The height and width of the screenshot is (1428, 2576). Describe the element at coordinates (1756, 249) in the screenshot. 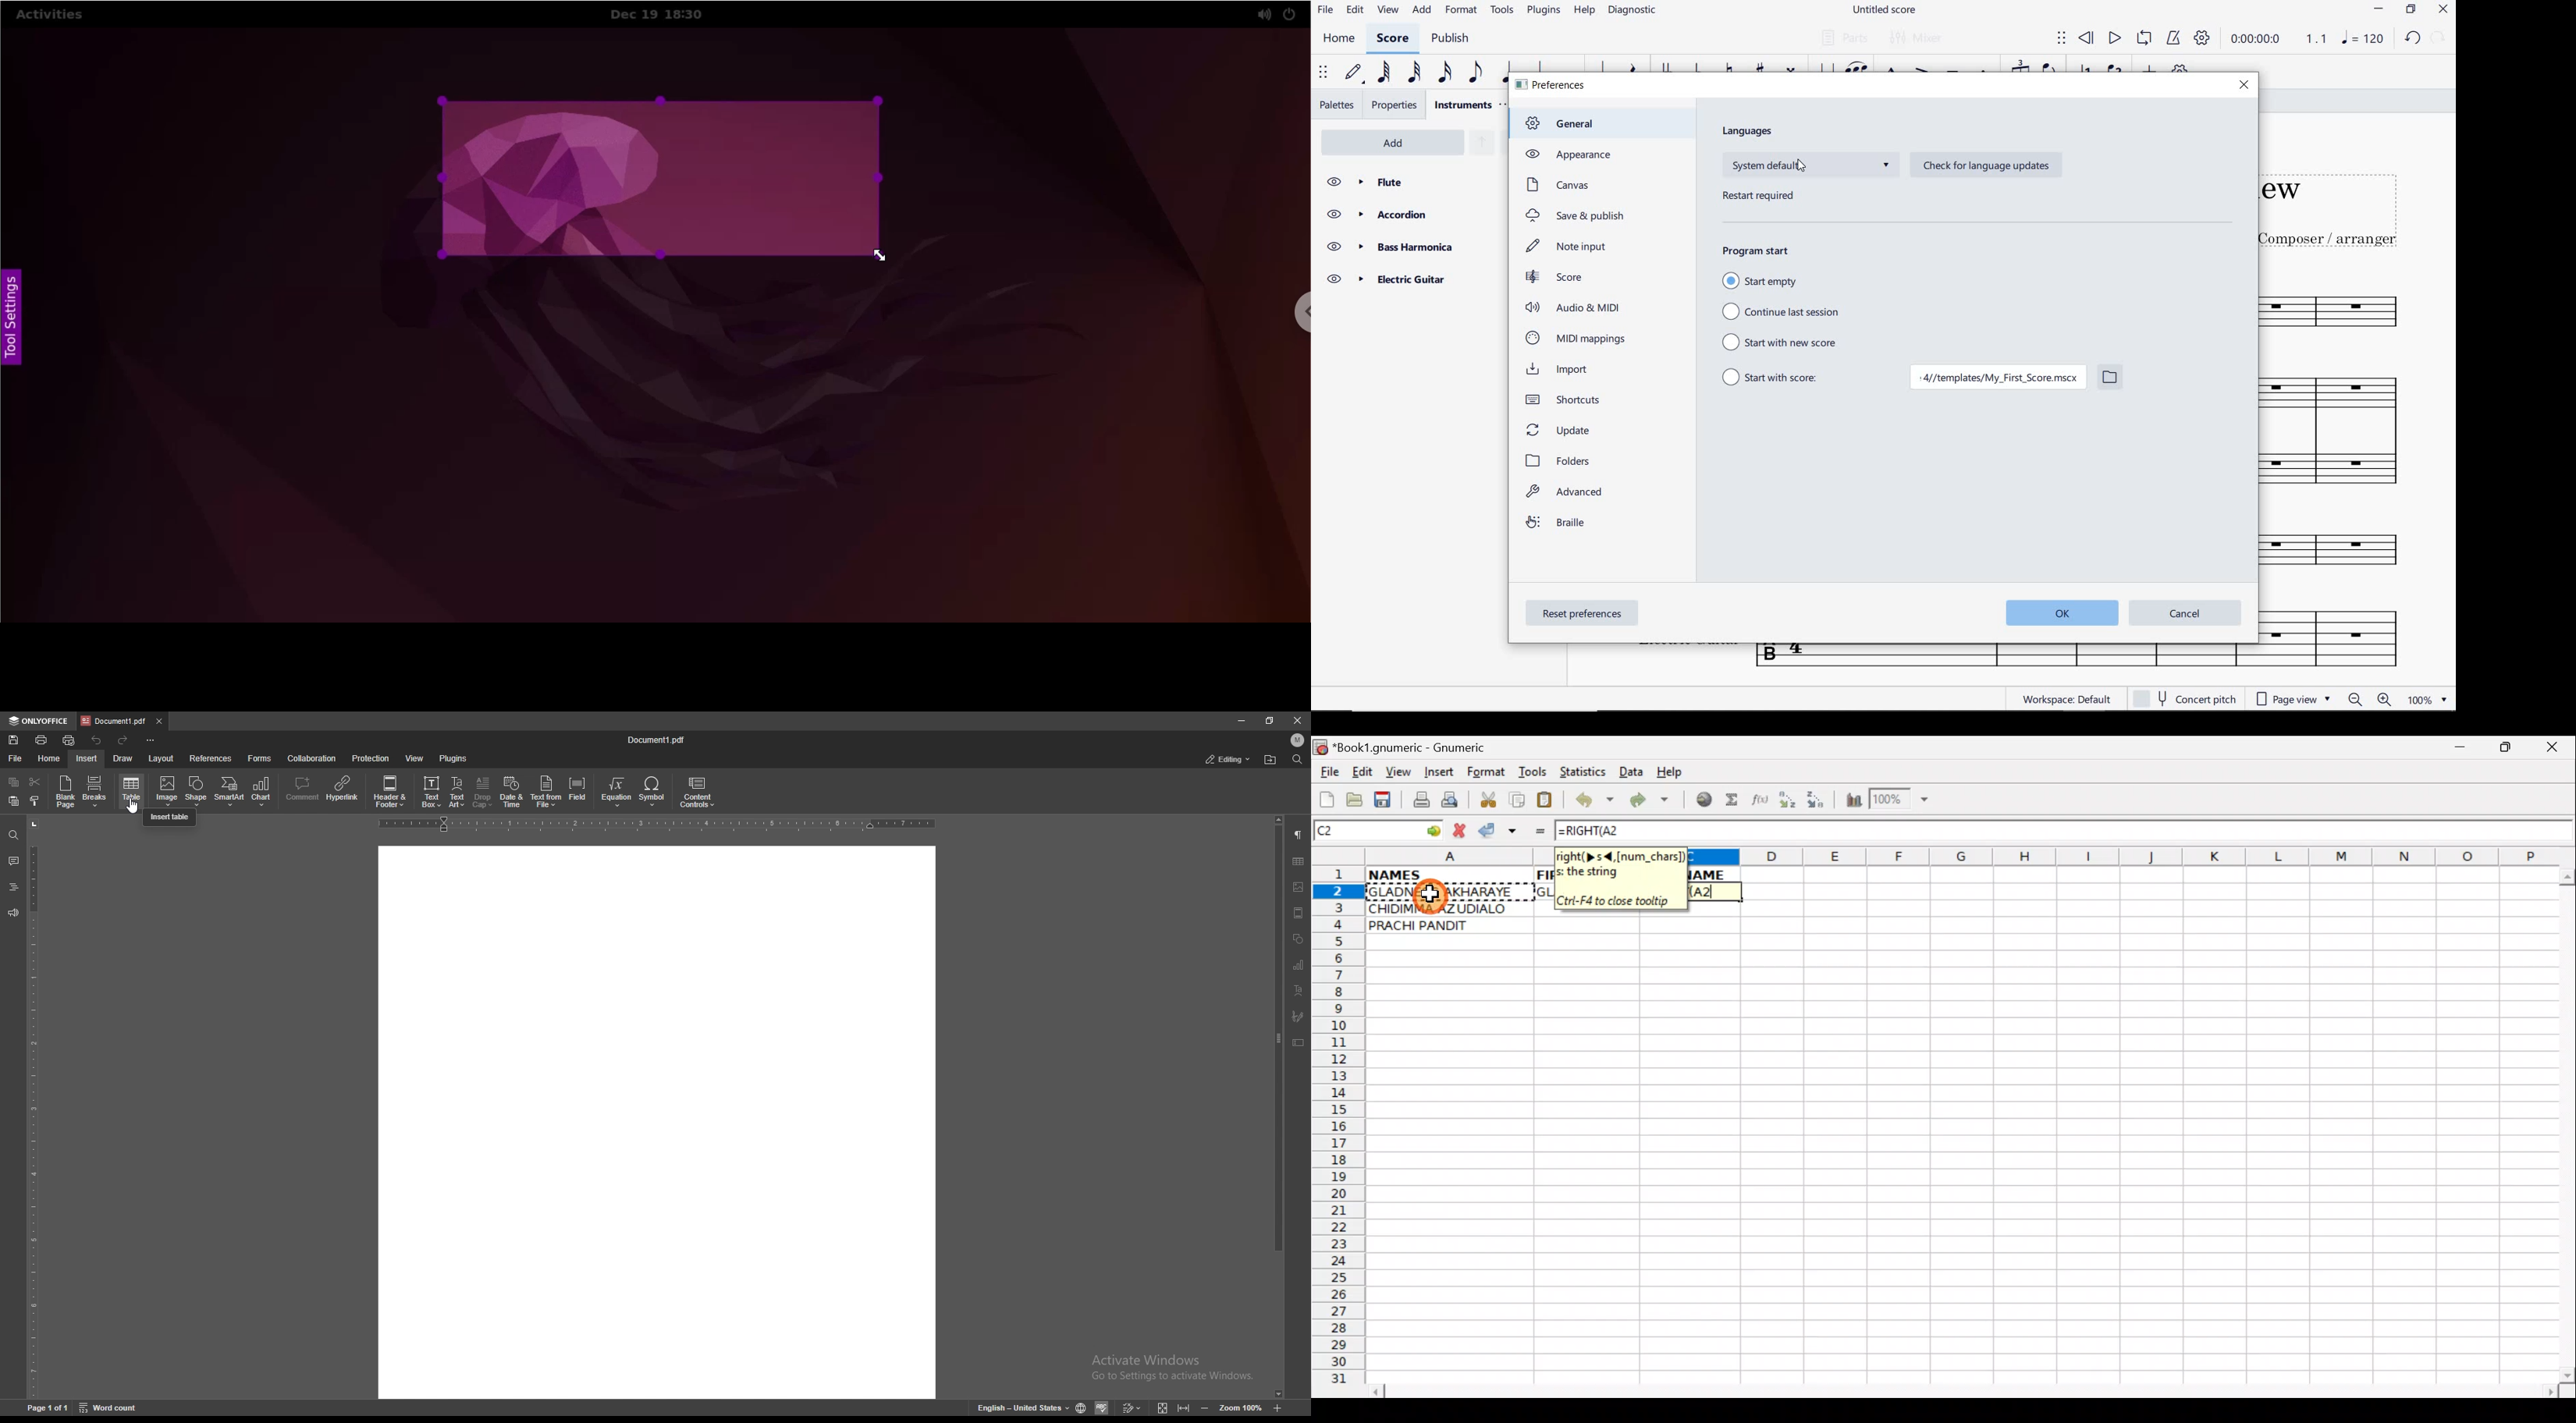

I see `program start` at that location.